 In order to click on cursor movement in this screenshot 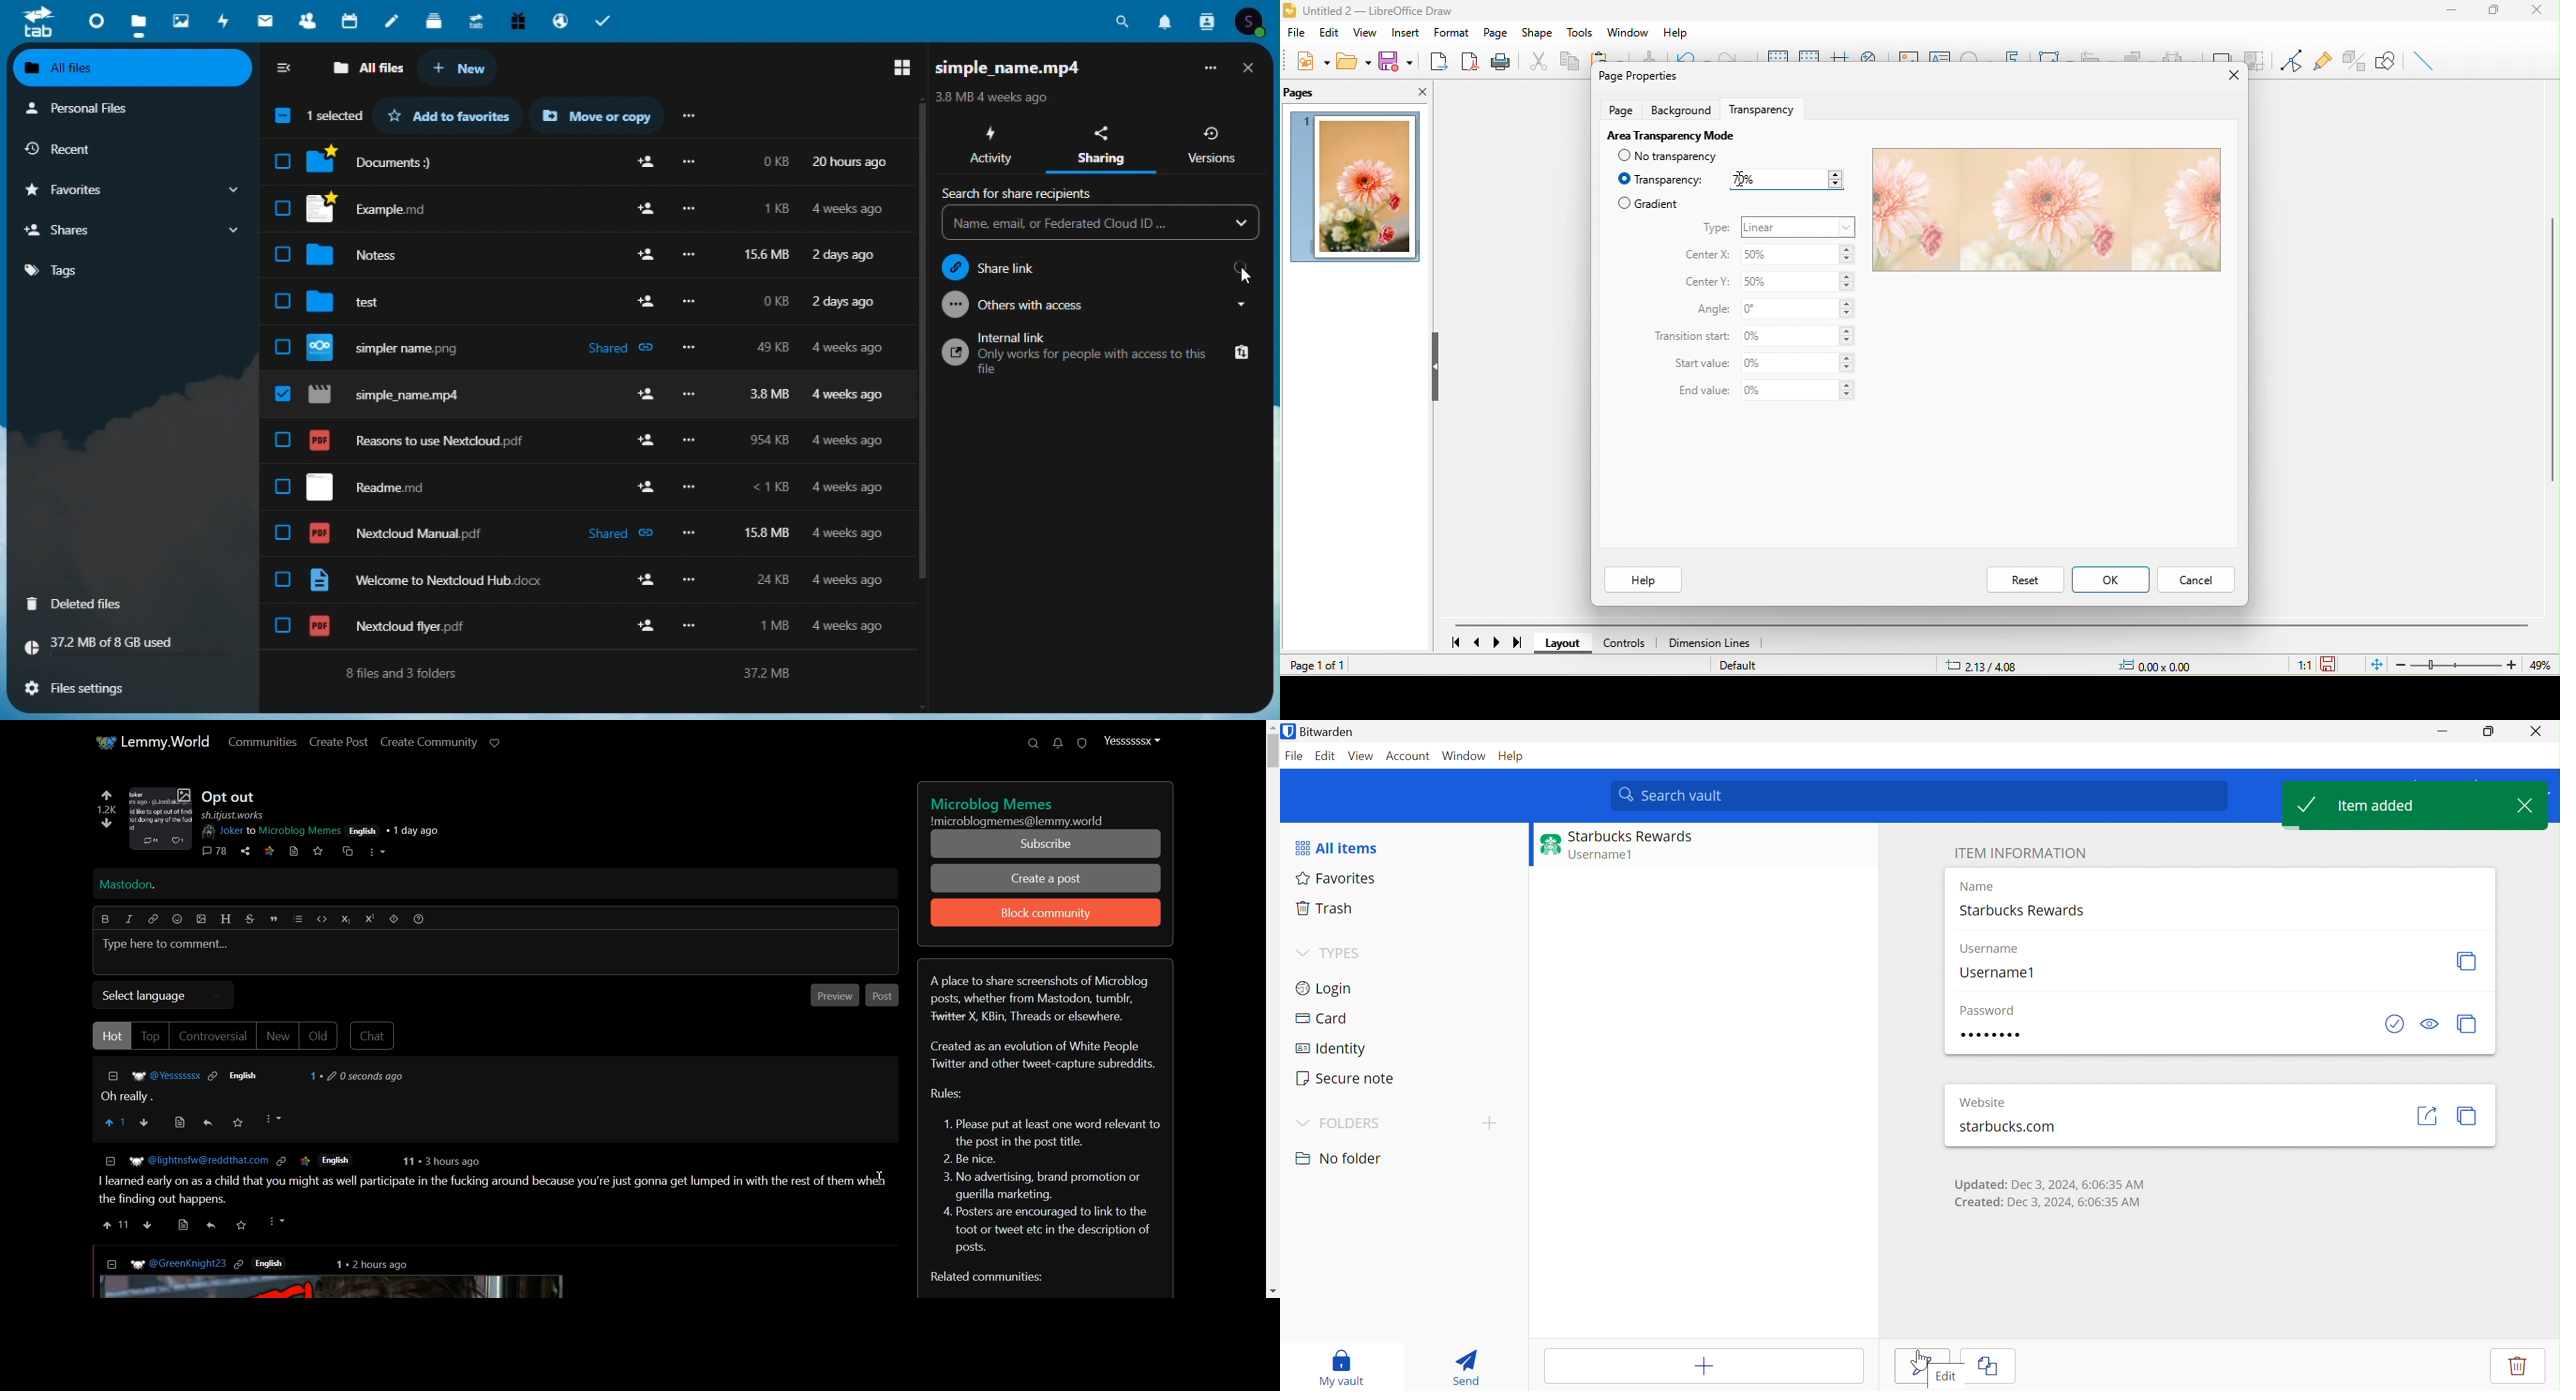, I will do `click(1743, 178)`.